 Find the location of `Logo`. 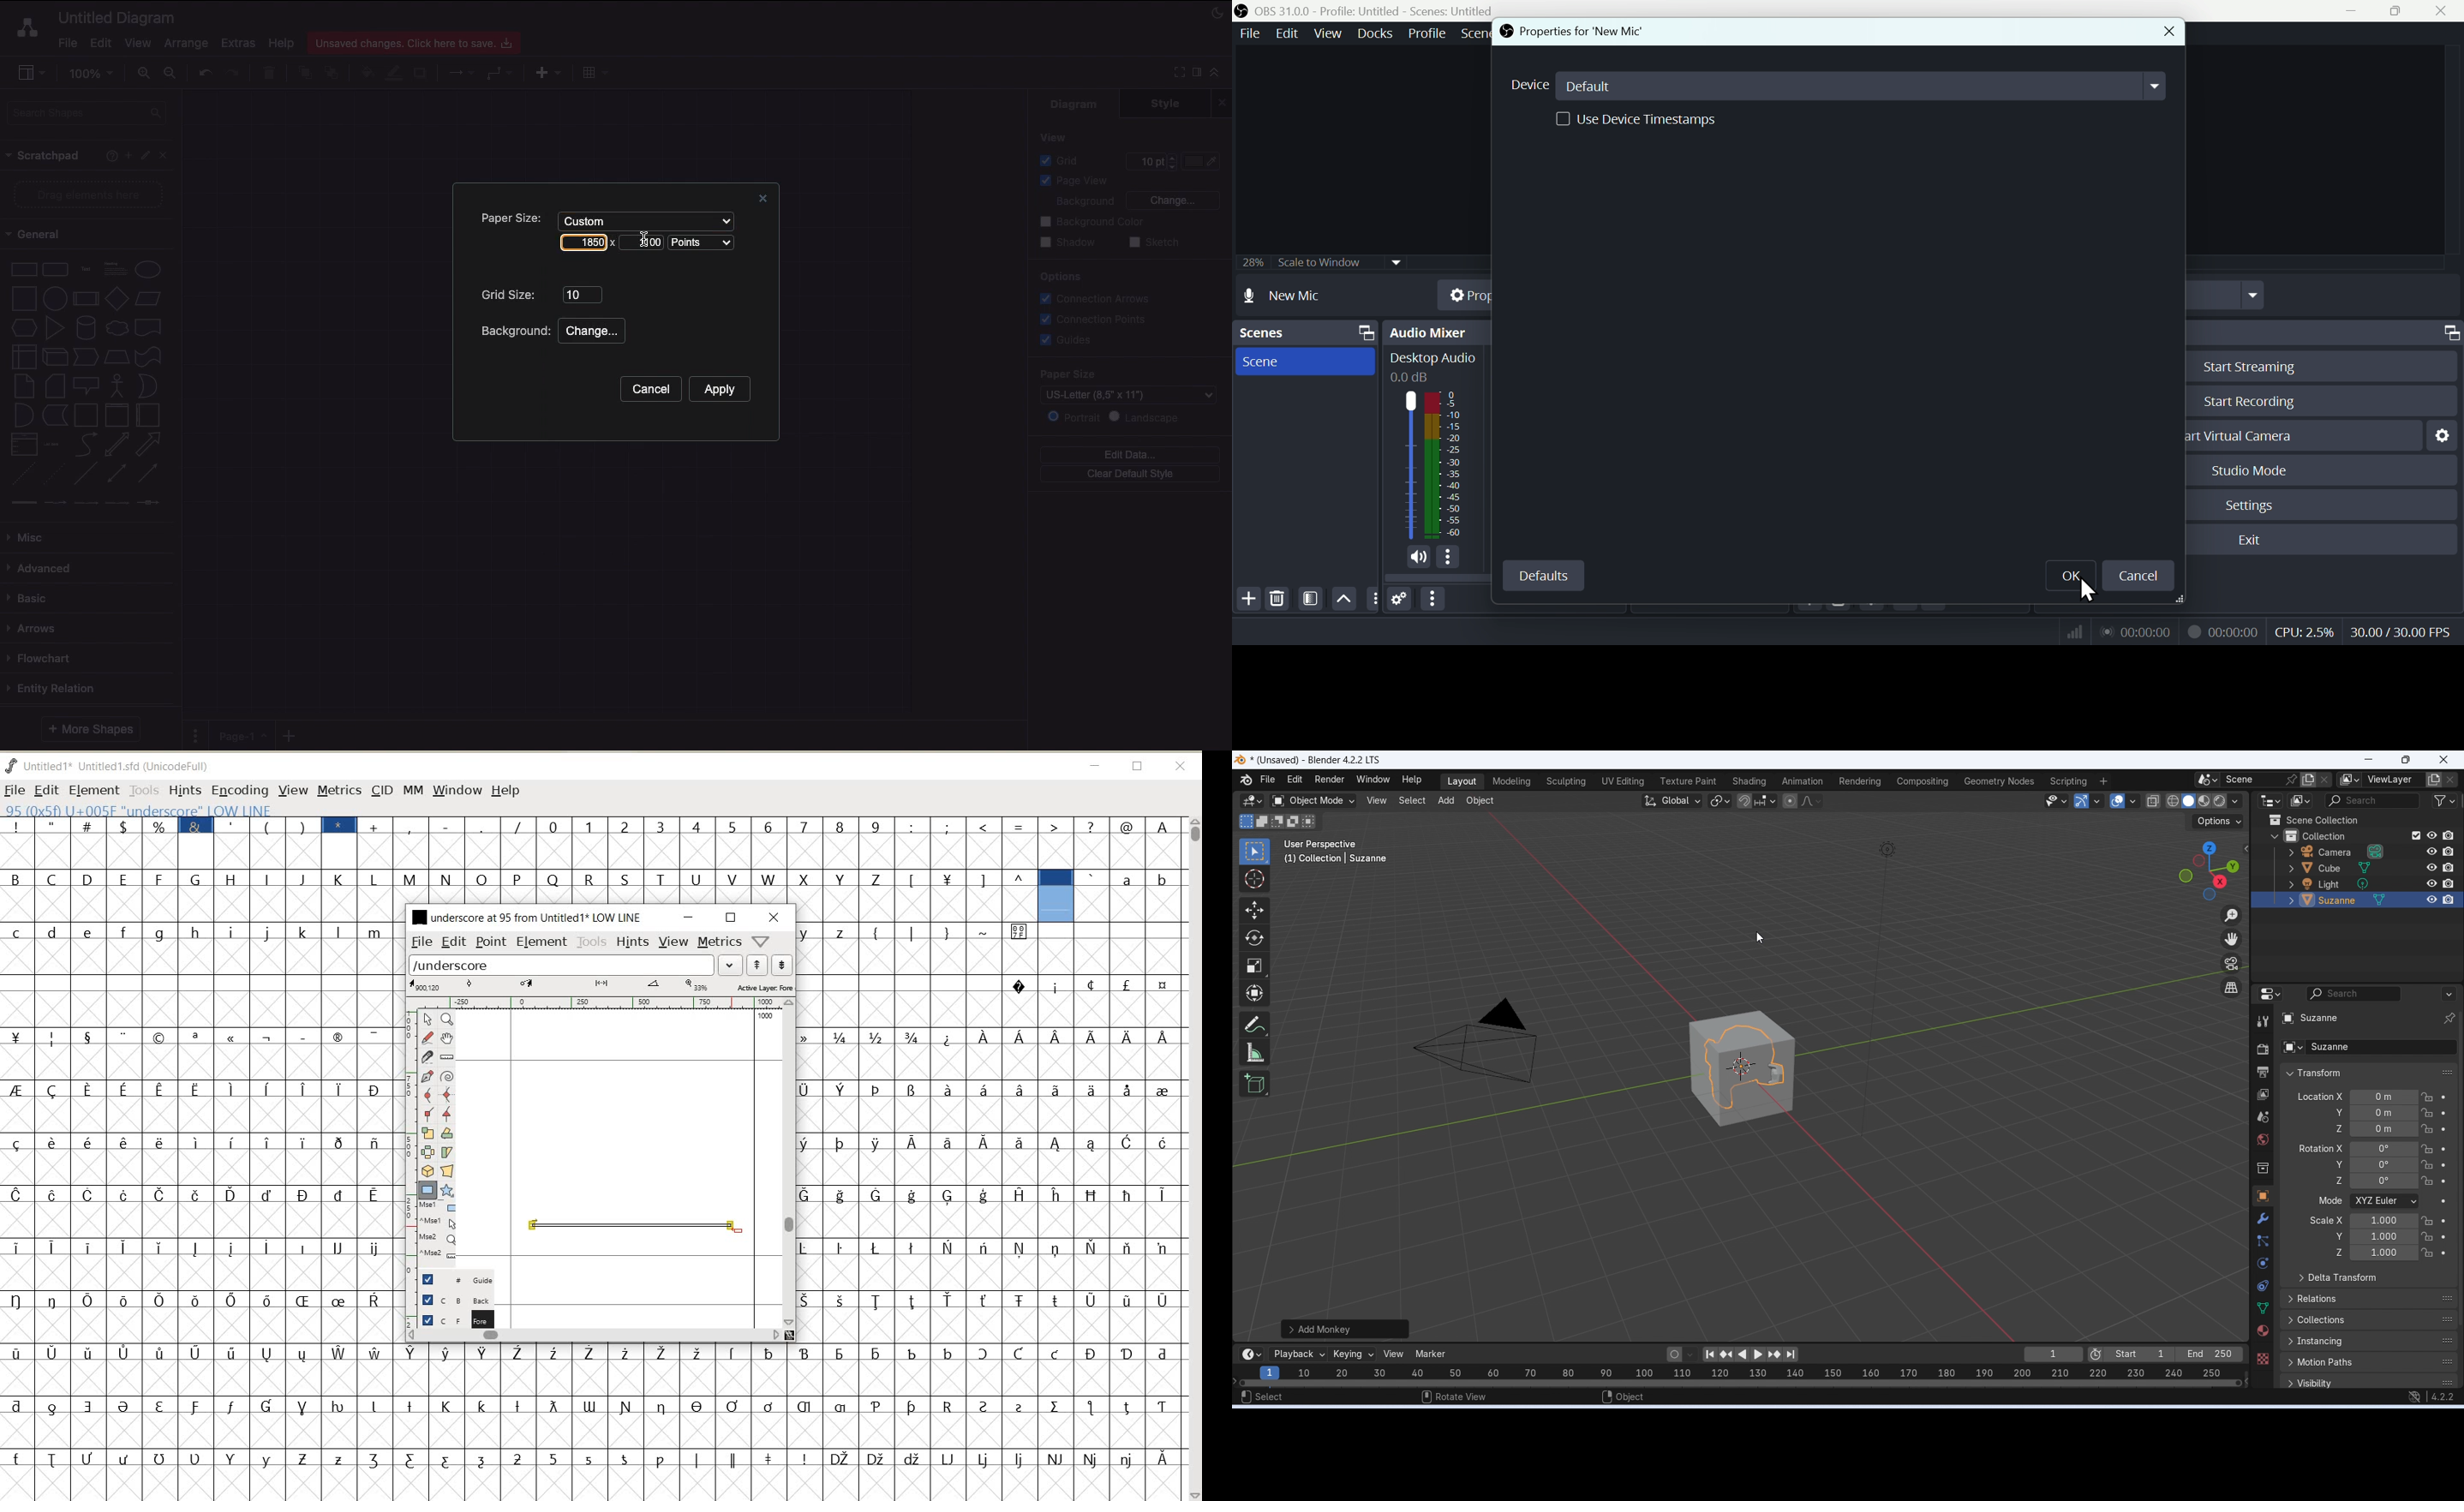

Logo is located at coordinates (1240, 761).